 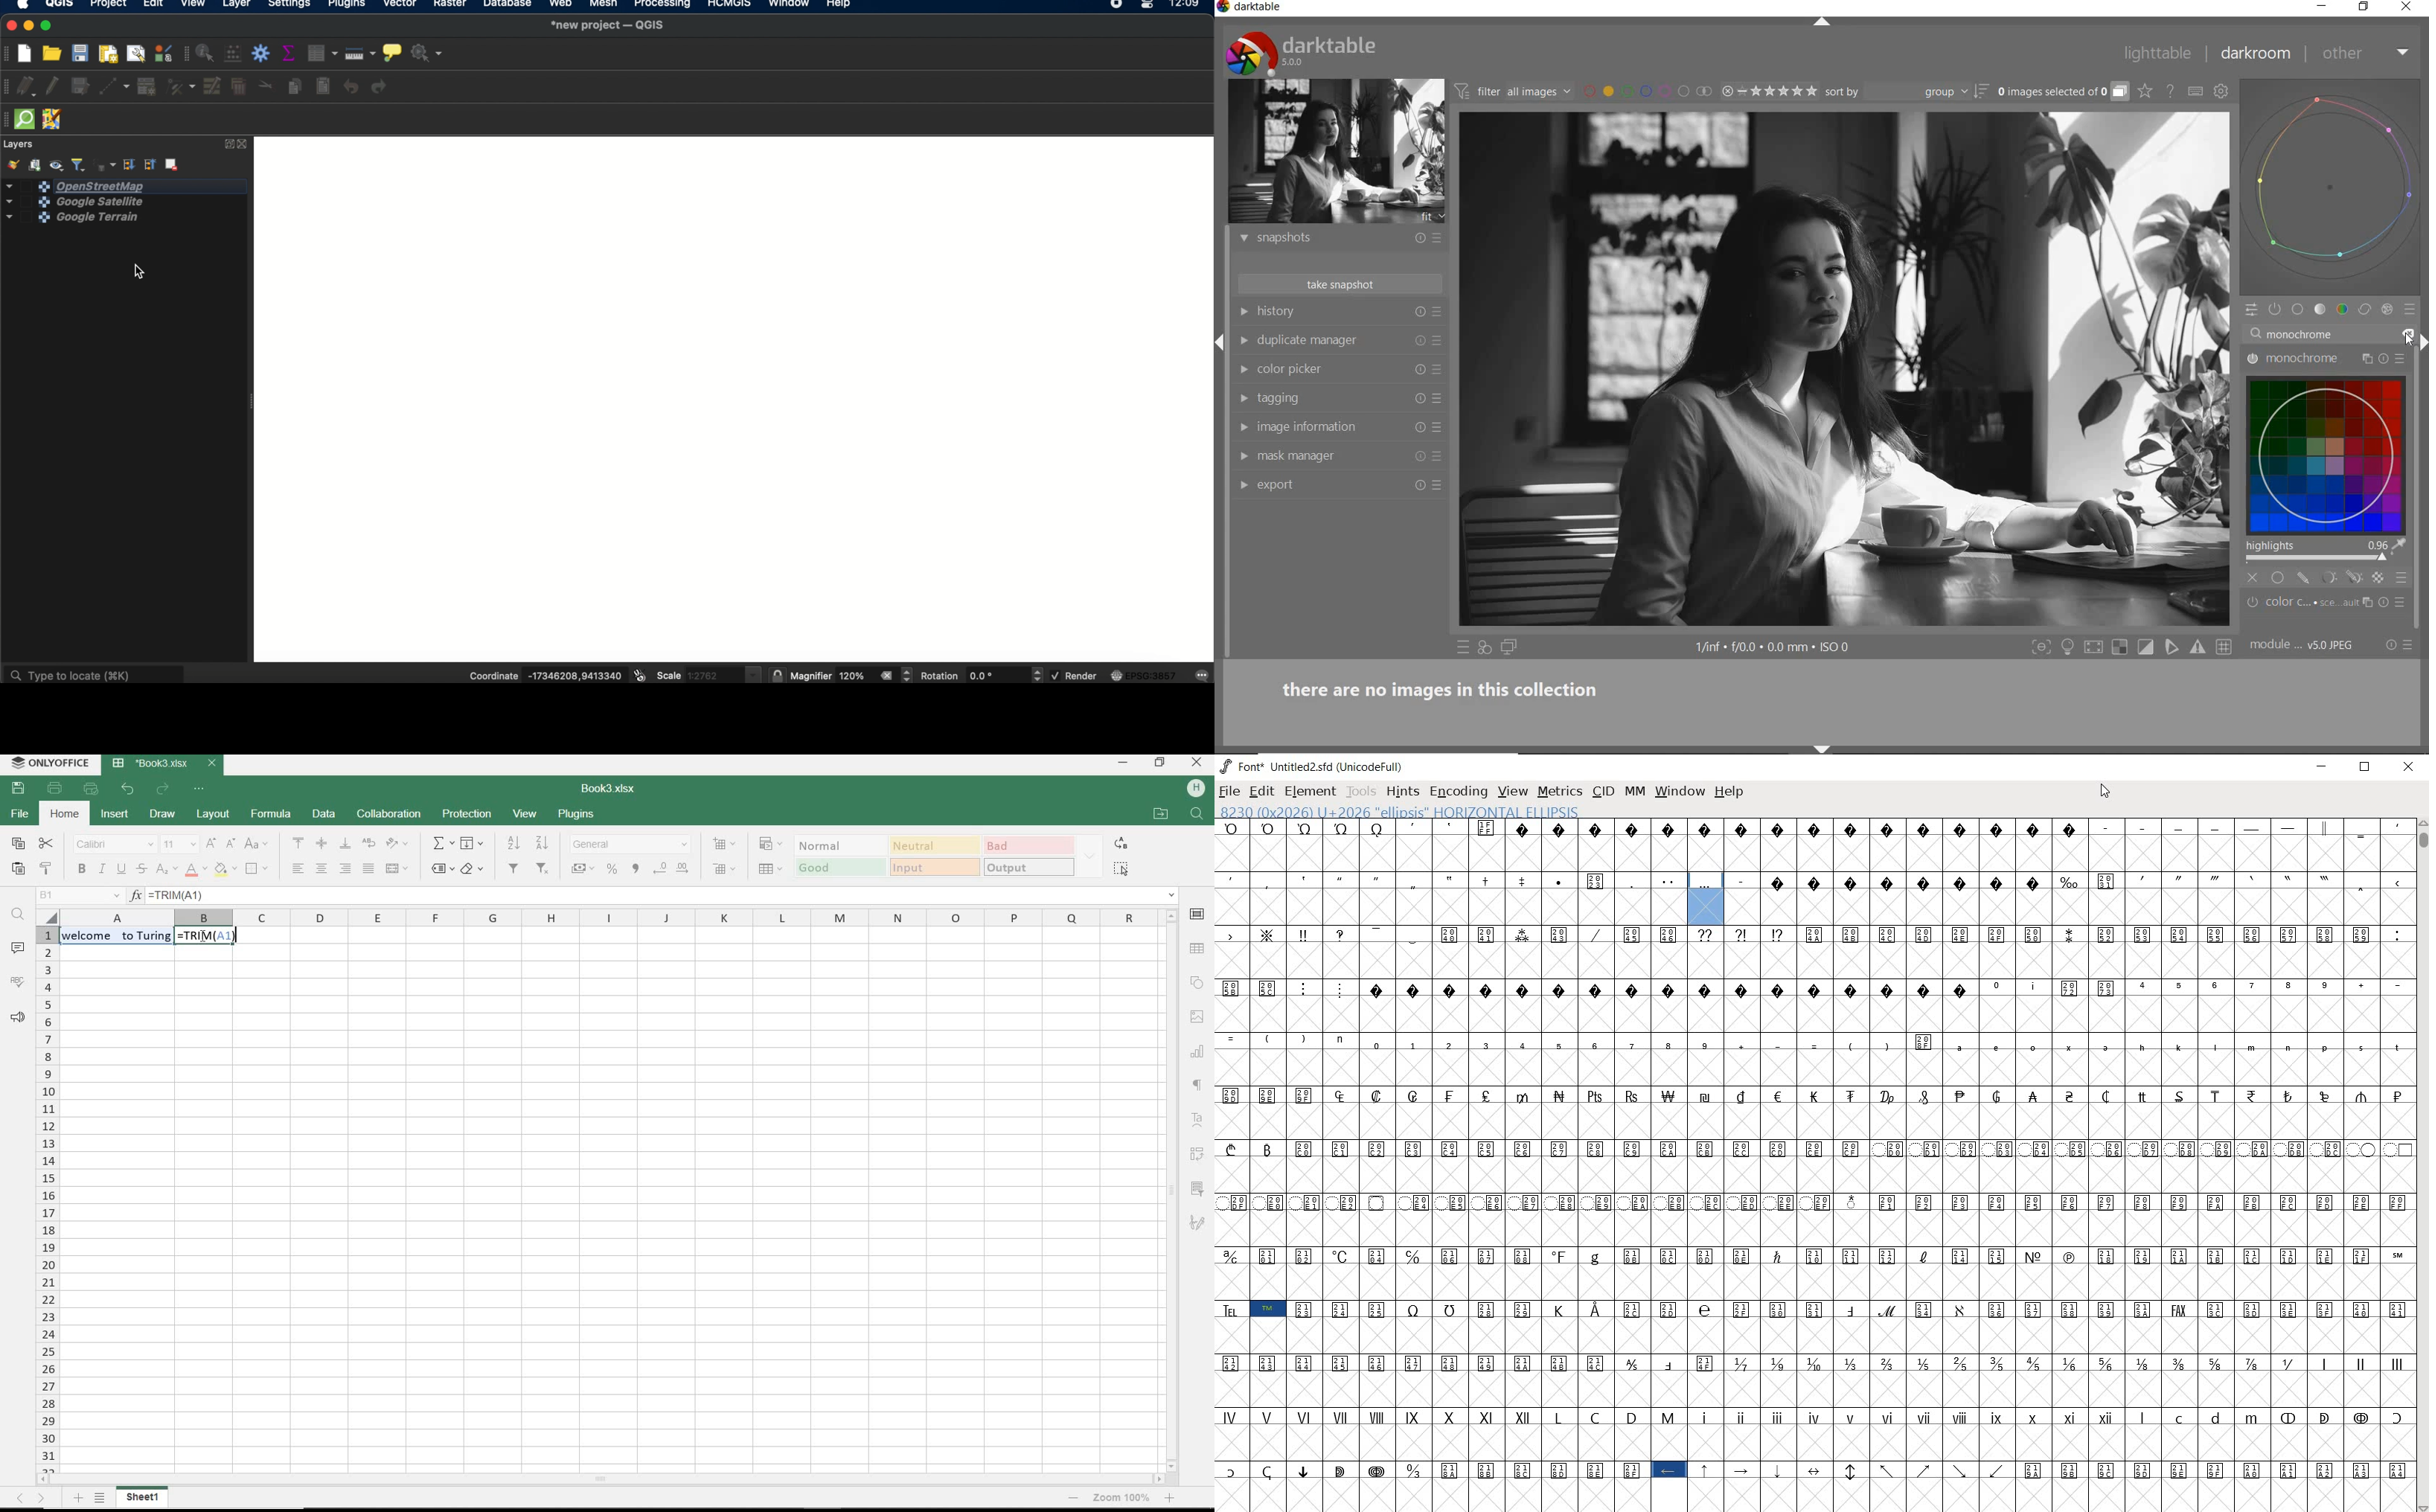 What do you see at coordinates (234, 54) in the screenshot?
I see `open field calculator` at bounding box center [234, 54].